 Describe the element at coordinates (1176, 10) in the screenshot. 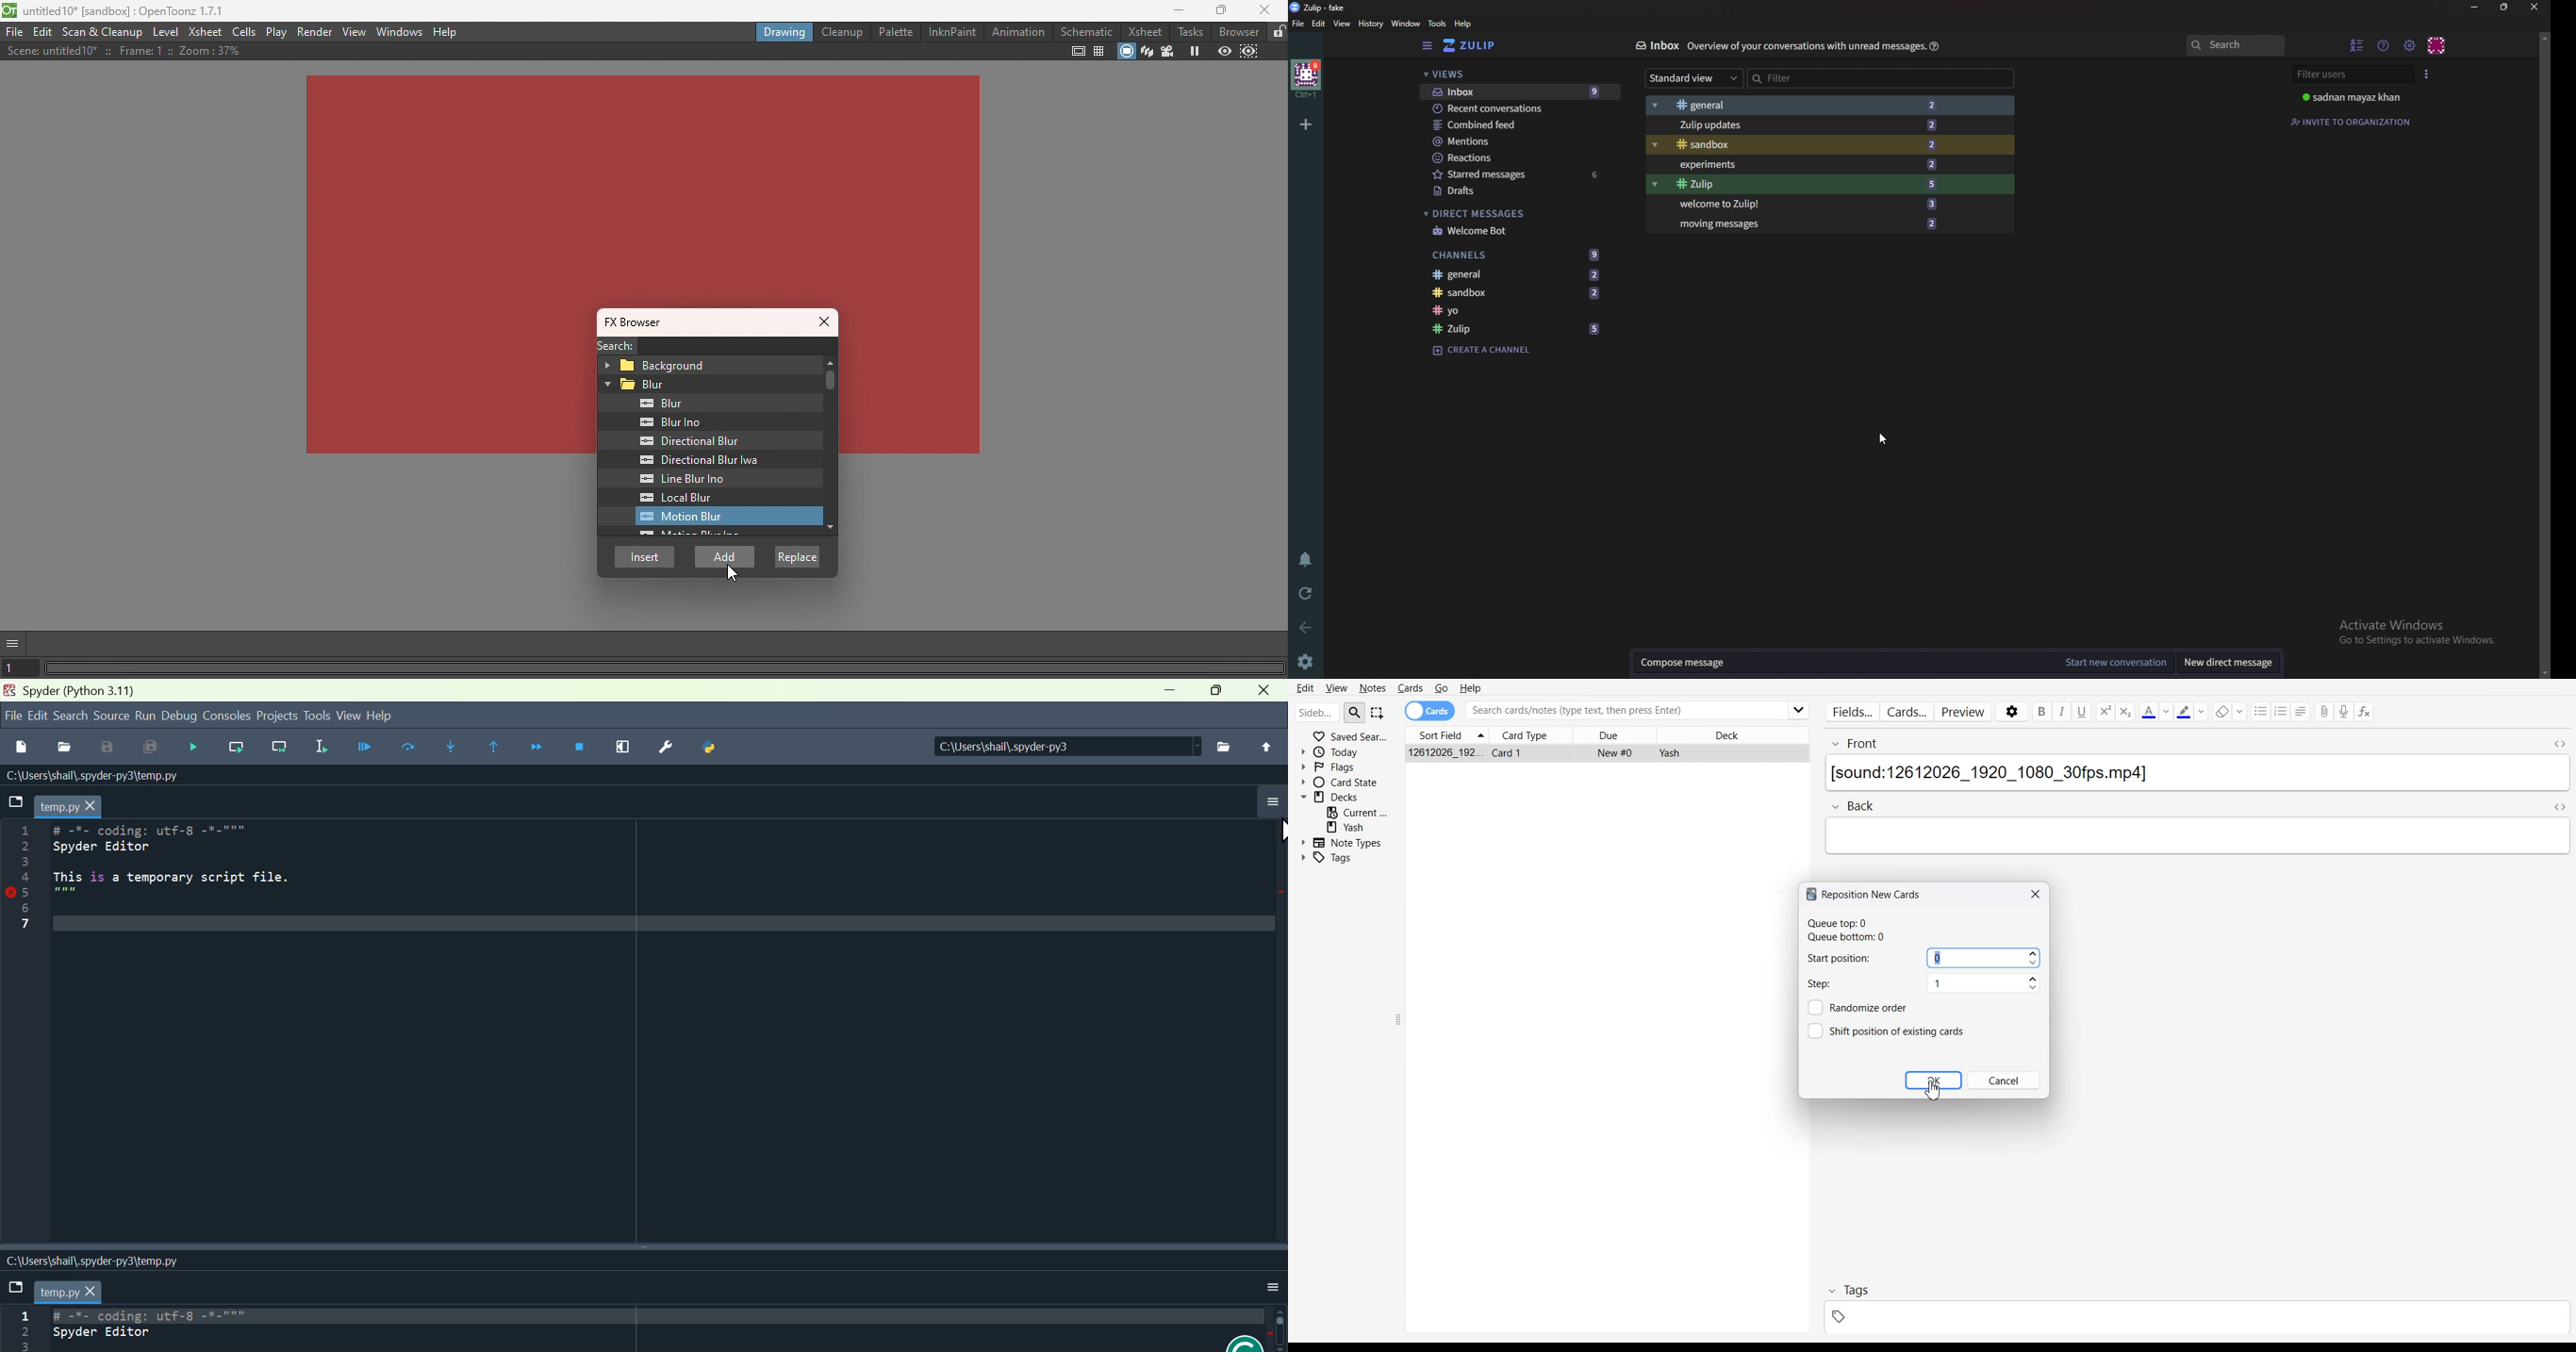

I see `Minimize` at that location.